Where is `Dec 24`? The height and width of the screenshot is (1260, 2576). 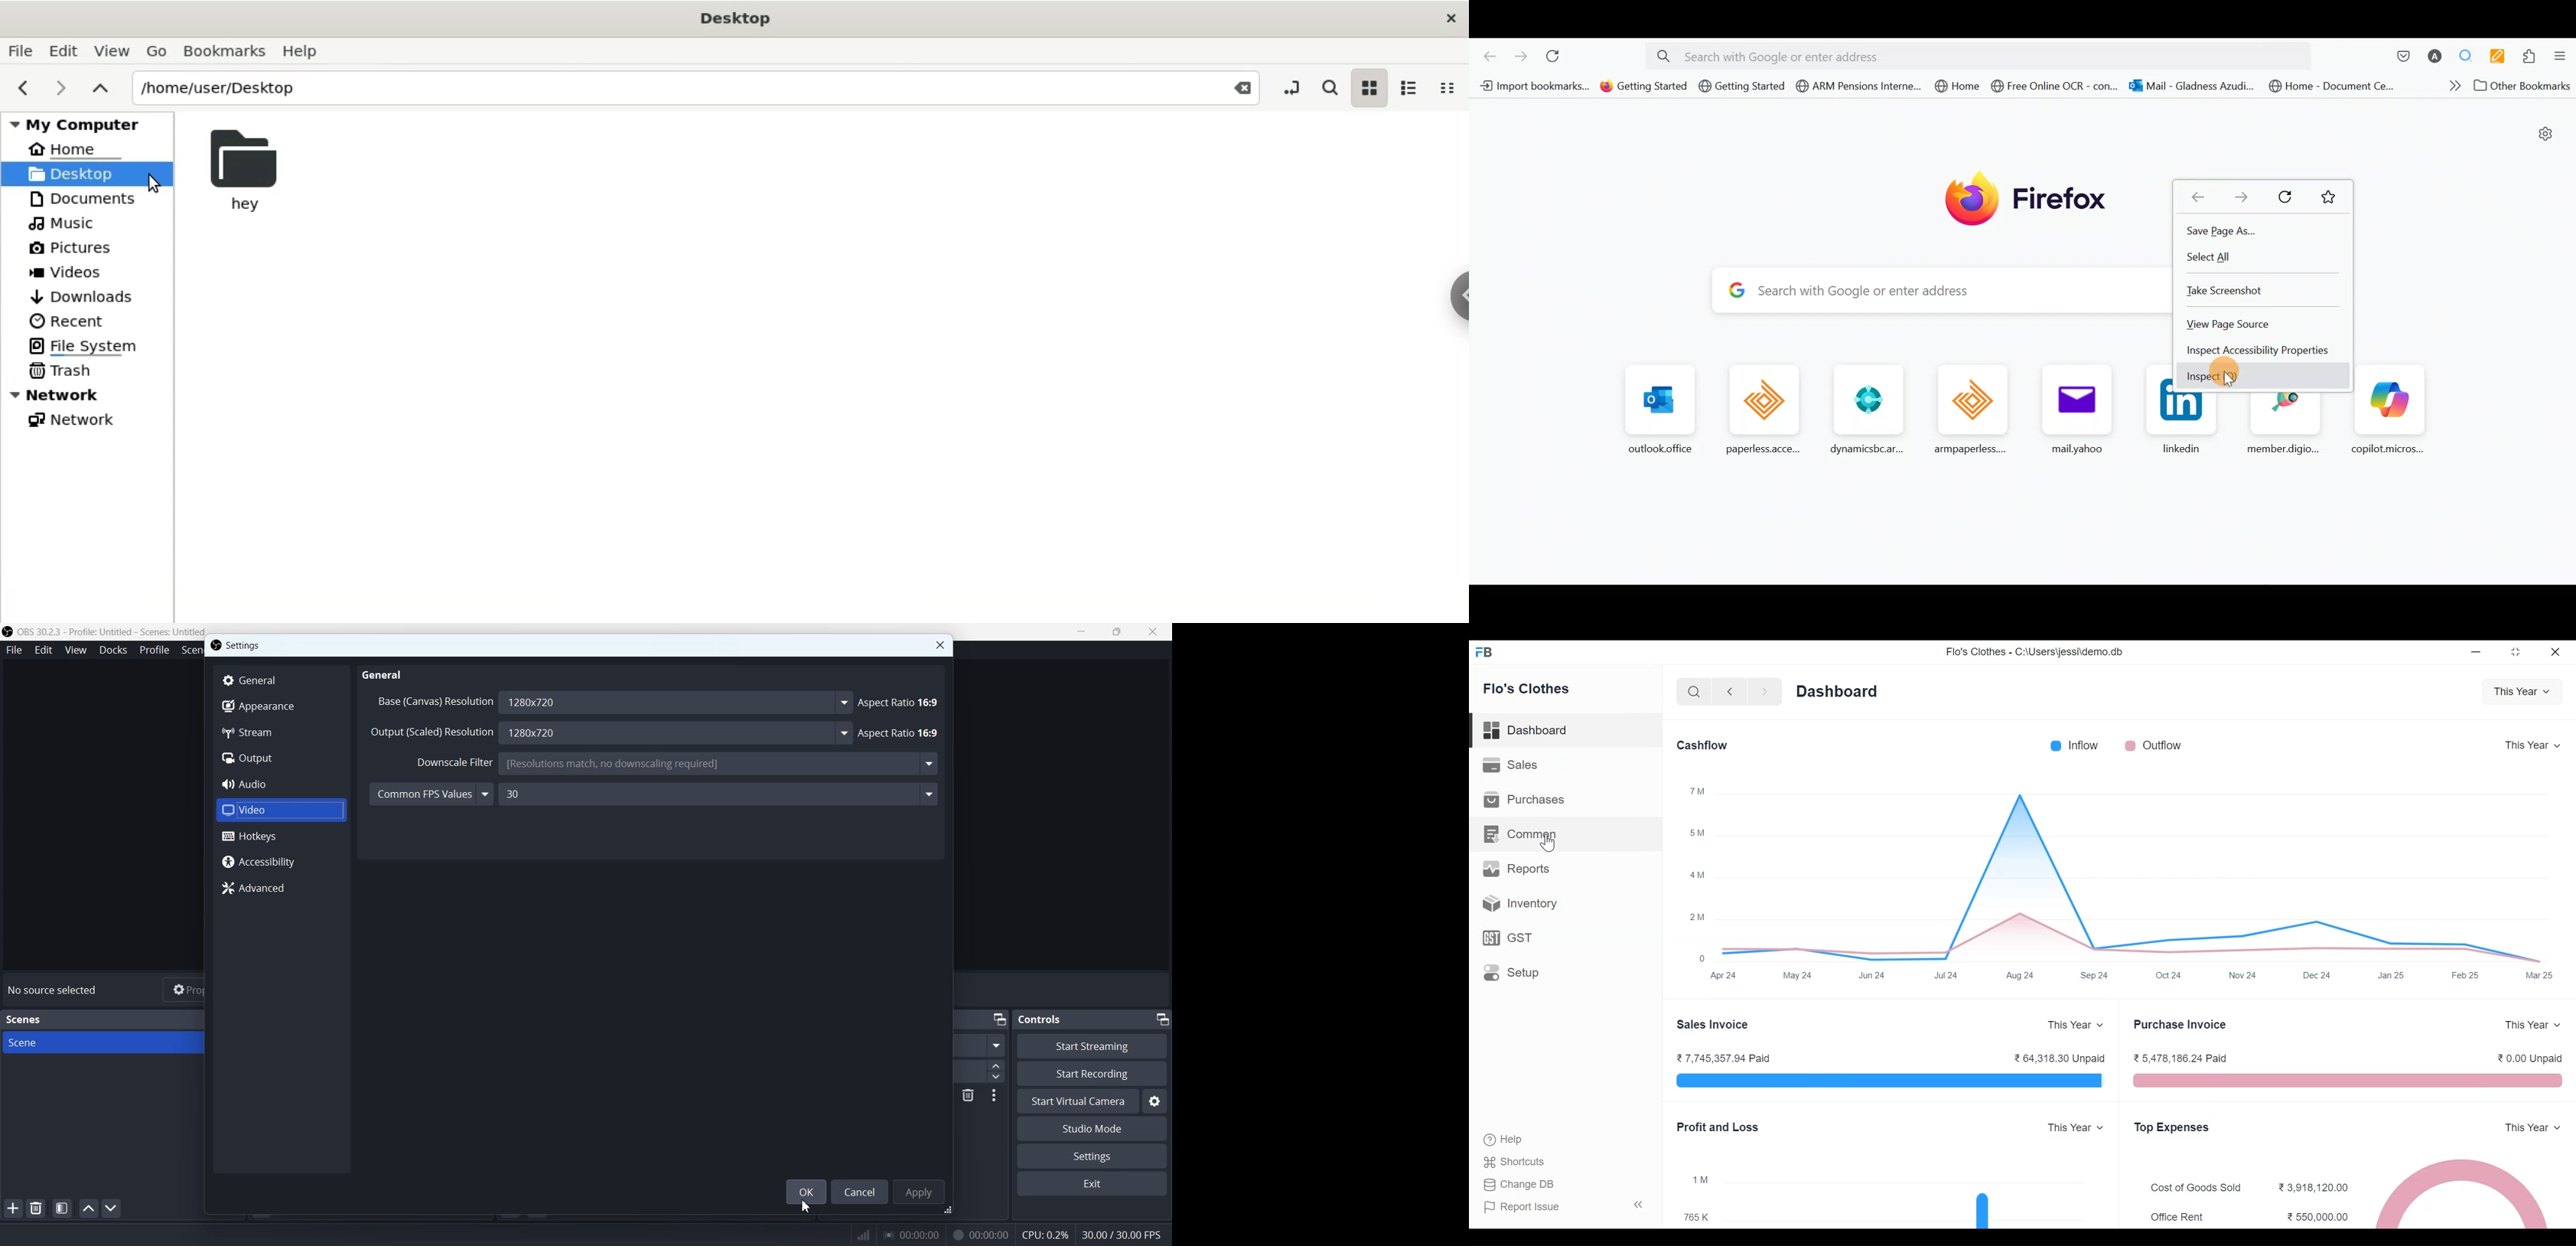 Dec 24 is located at coordinates (2318, 975).